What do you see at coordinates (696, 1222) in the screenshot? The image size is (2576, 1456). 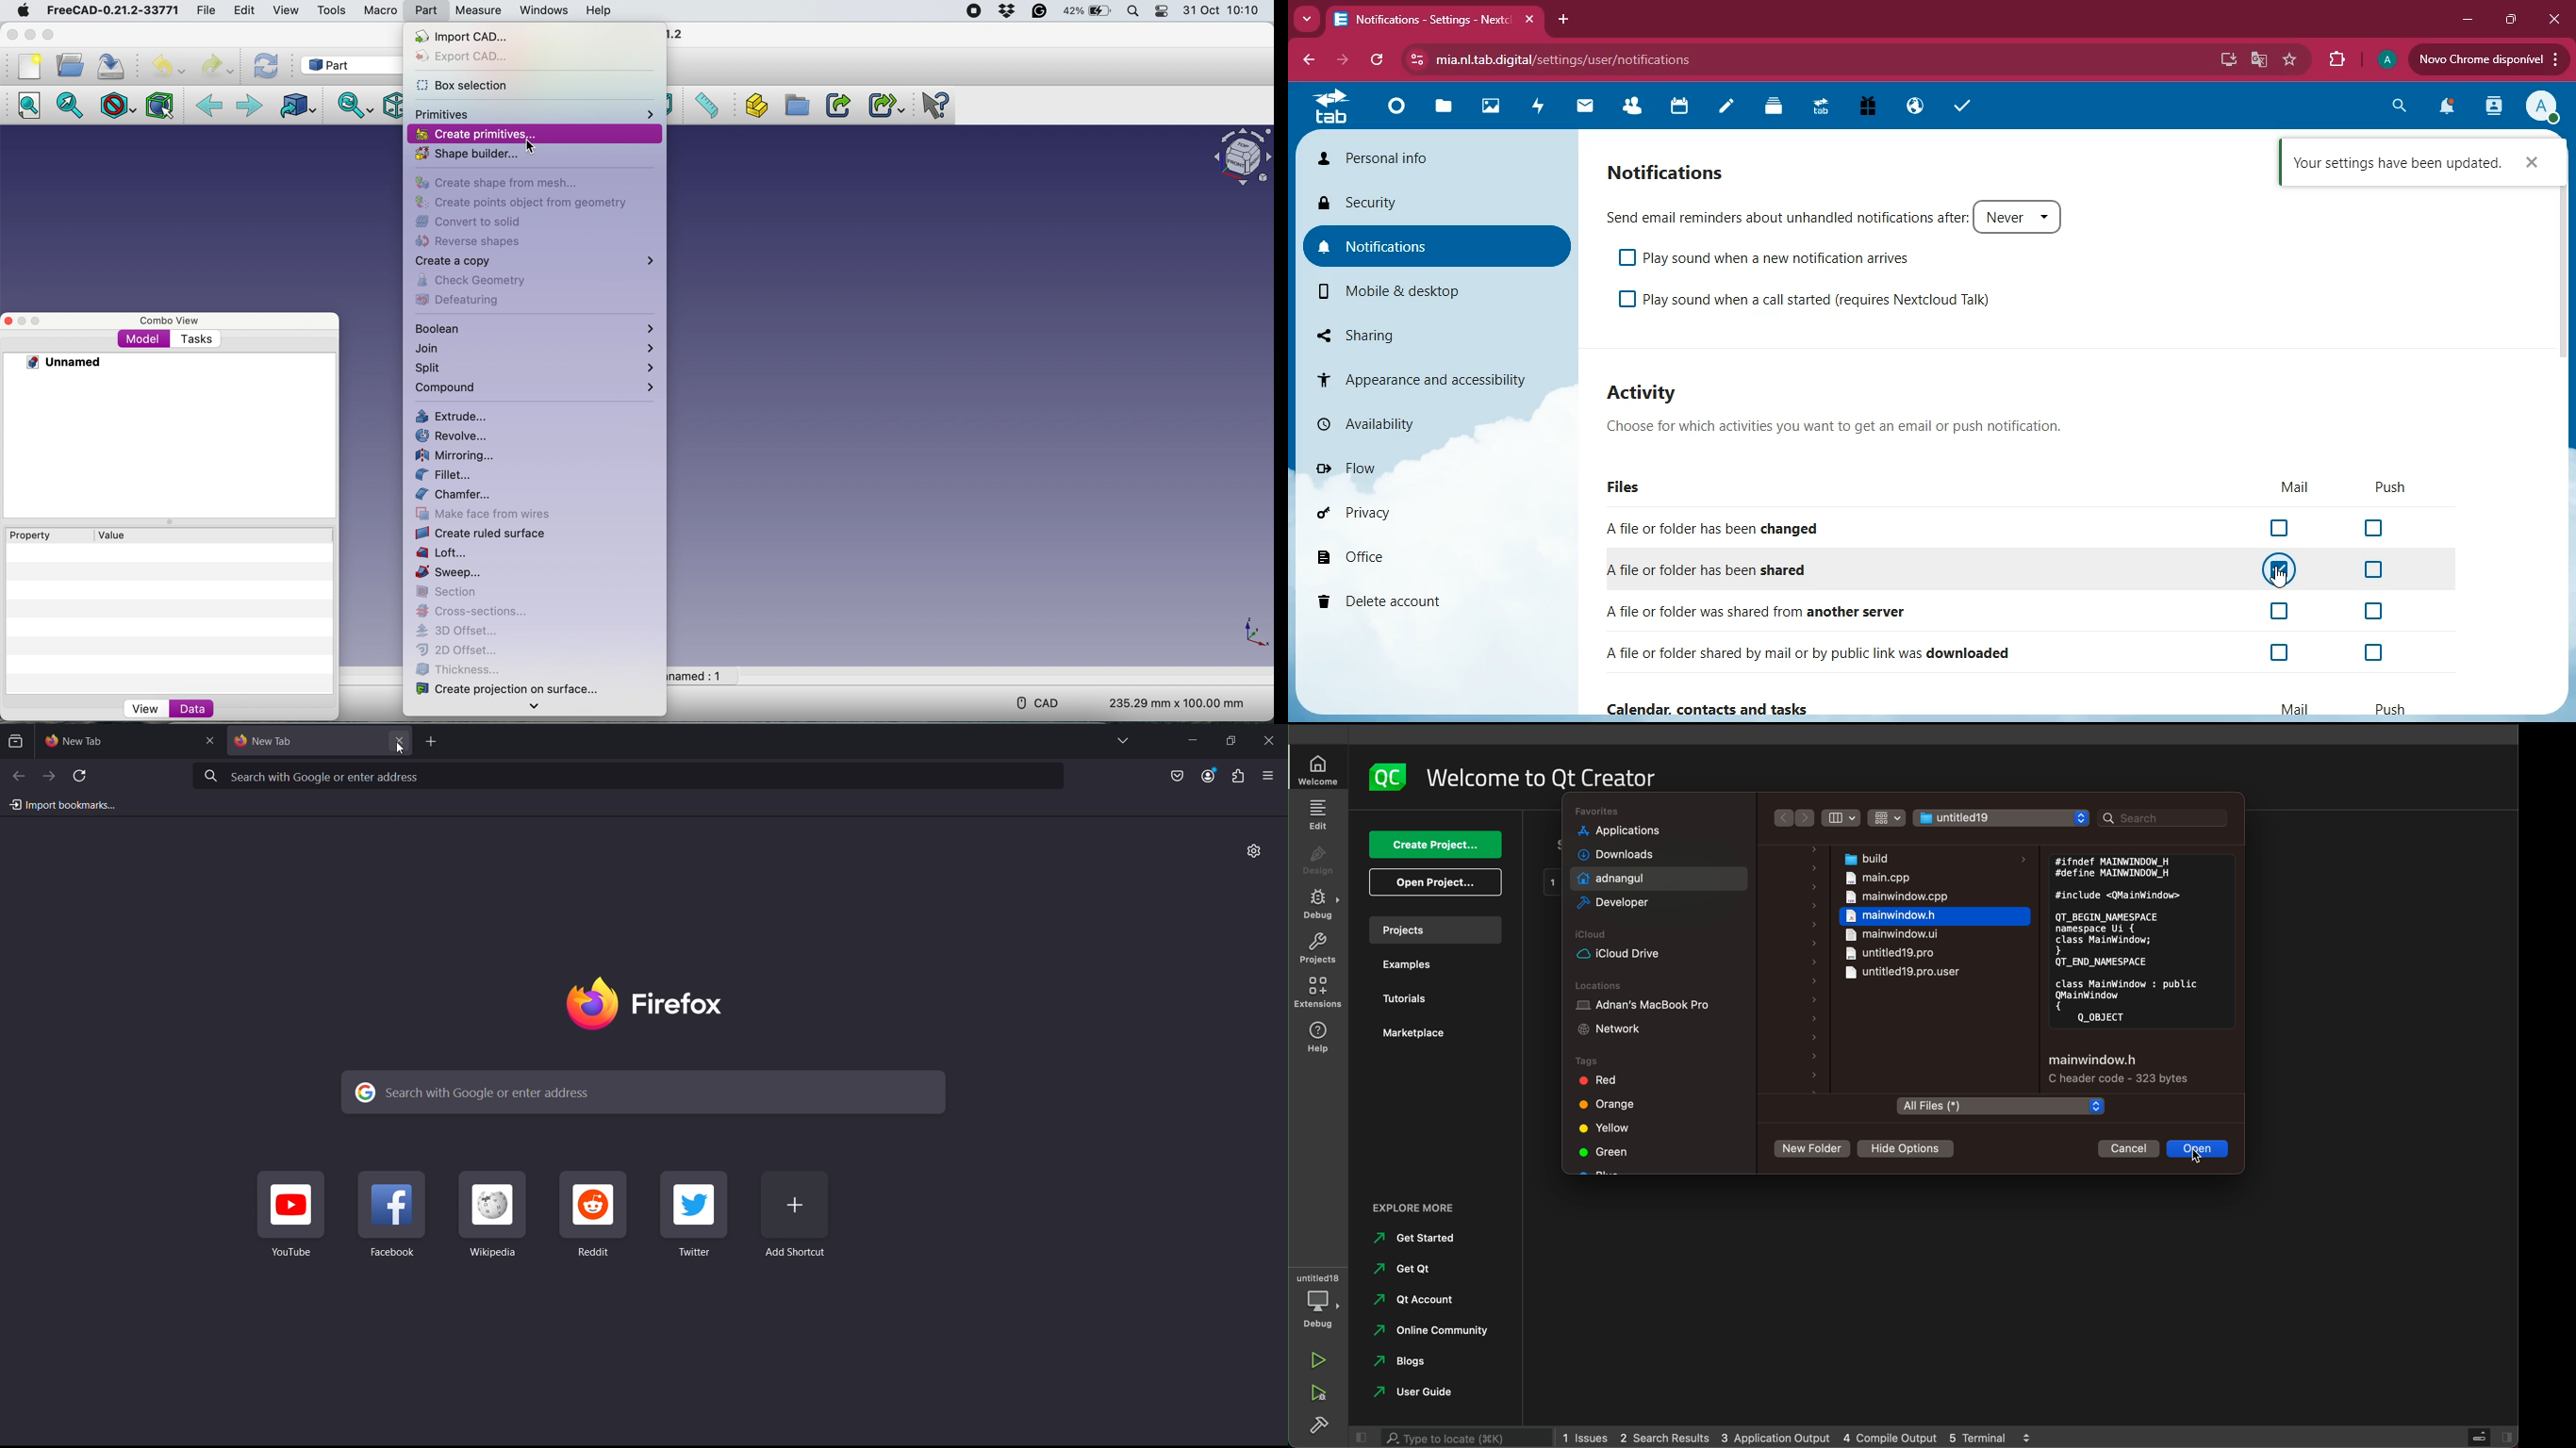 I see `Twitter Shortcut` at bounding box center [696, 1222].